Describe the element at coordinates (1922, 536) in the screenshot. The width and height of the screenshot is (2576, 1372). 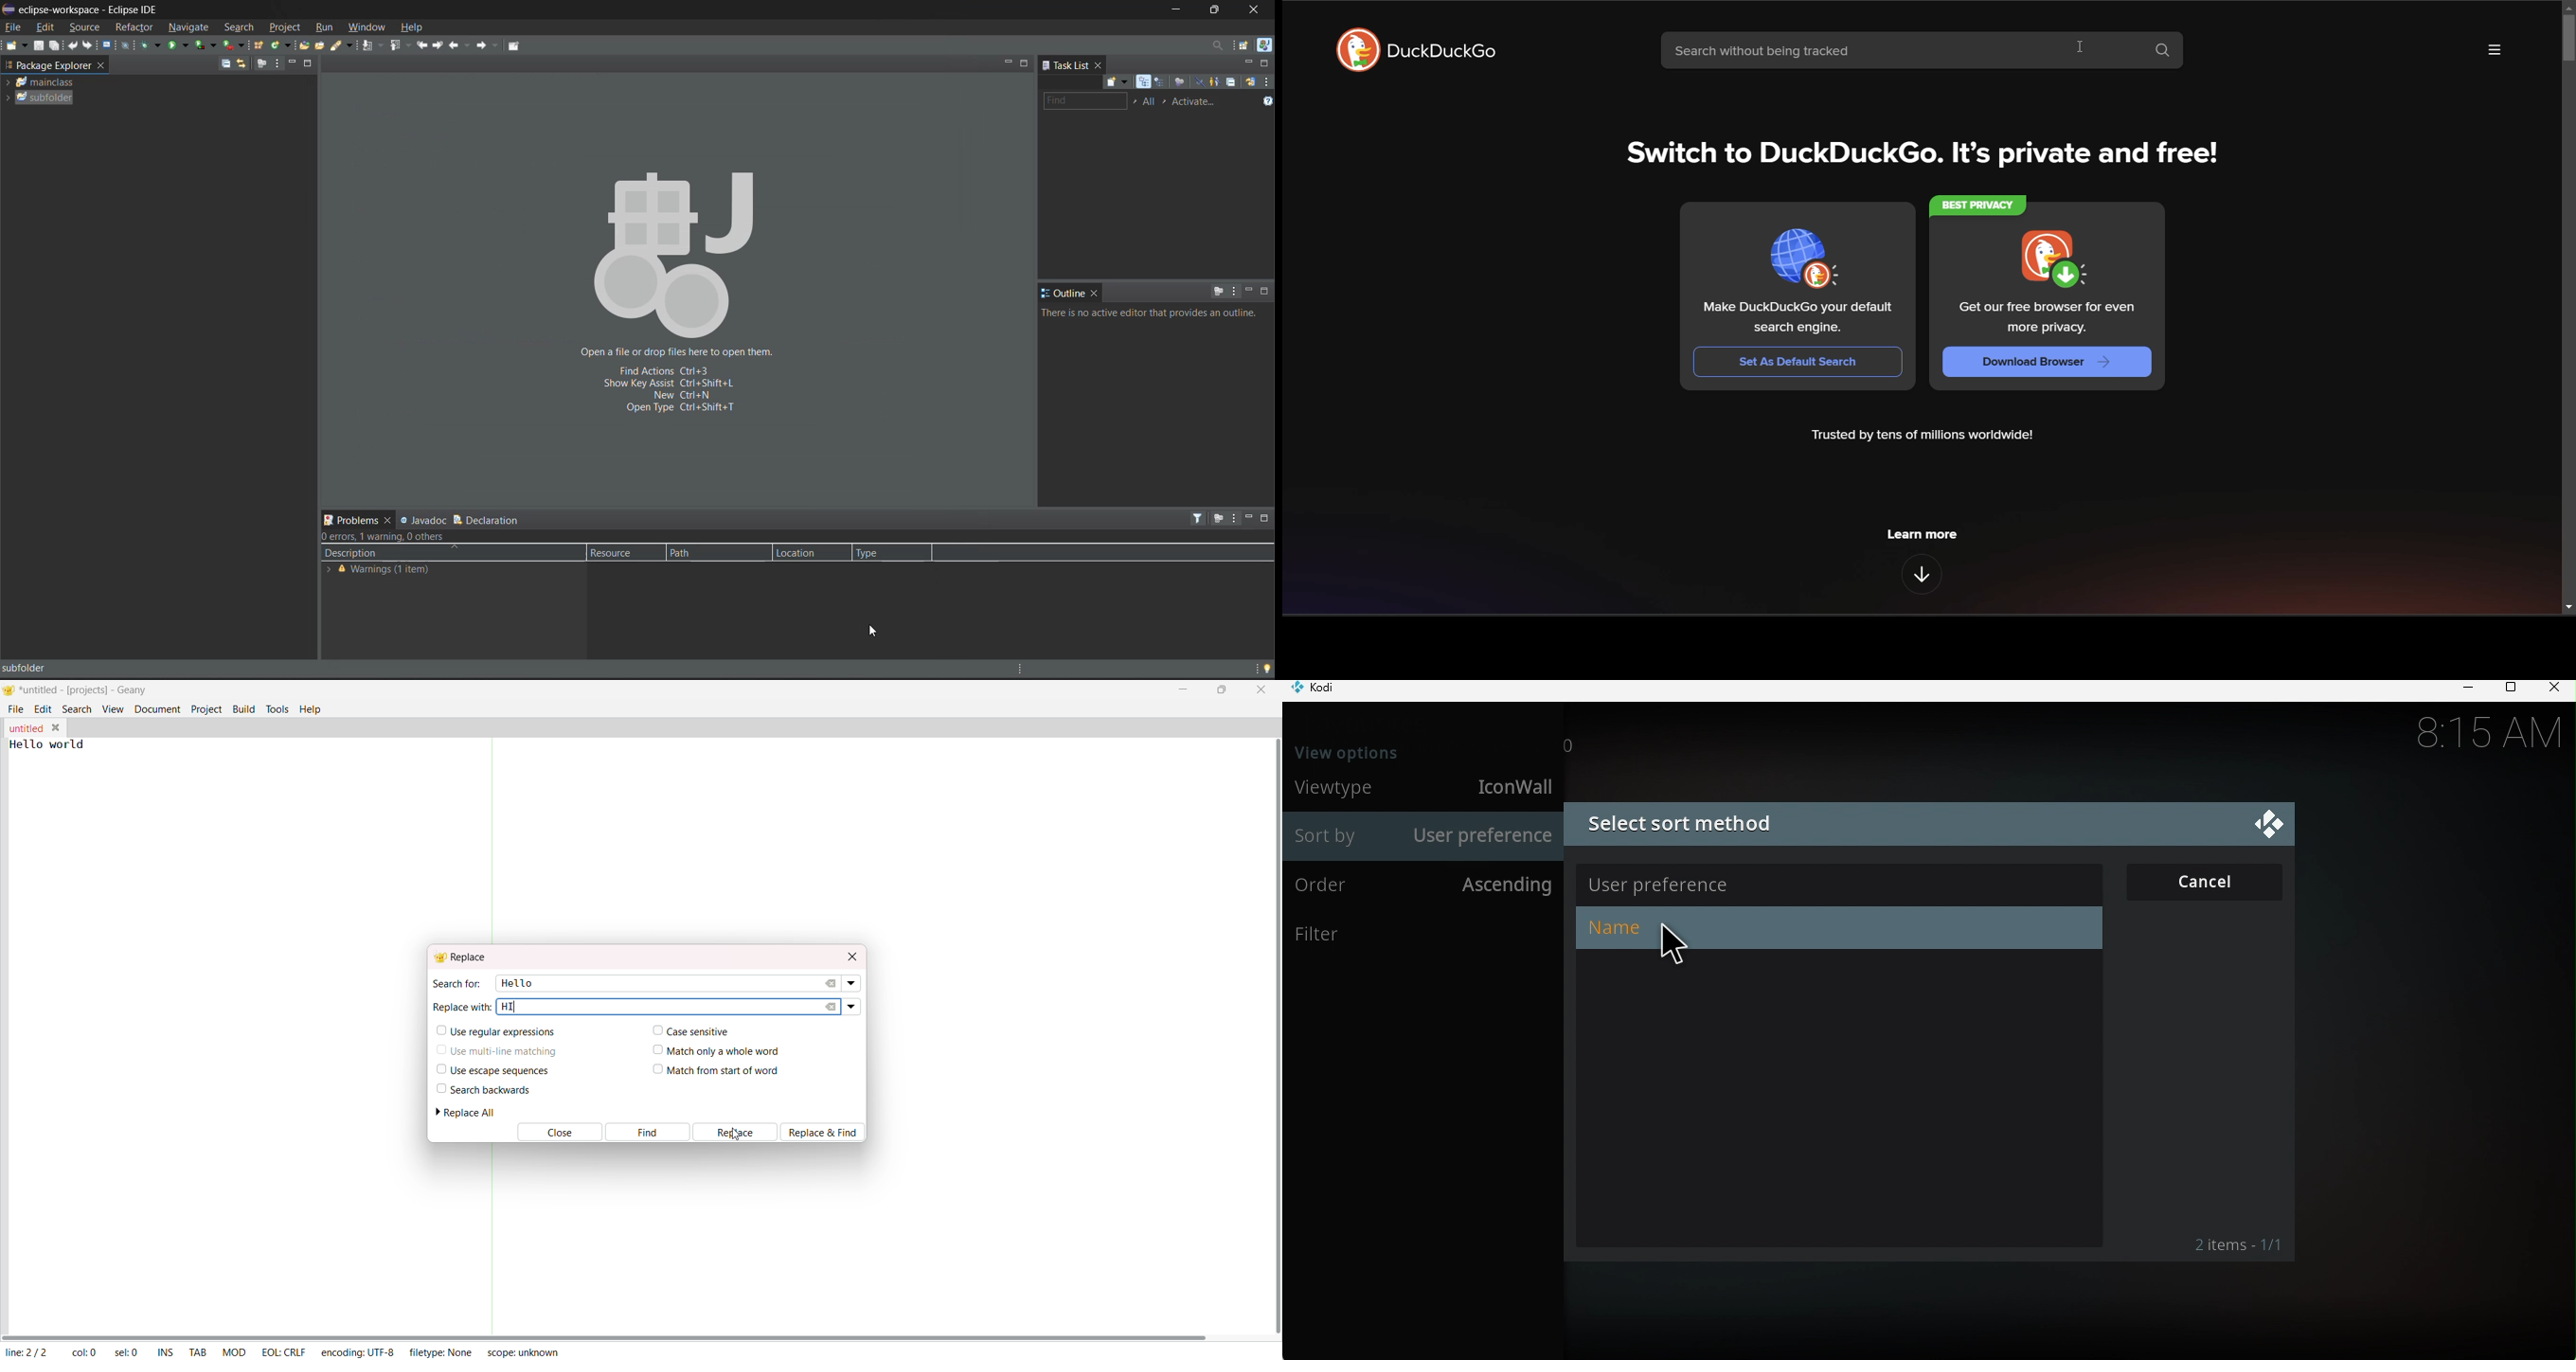
I see `learn more` at that location.